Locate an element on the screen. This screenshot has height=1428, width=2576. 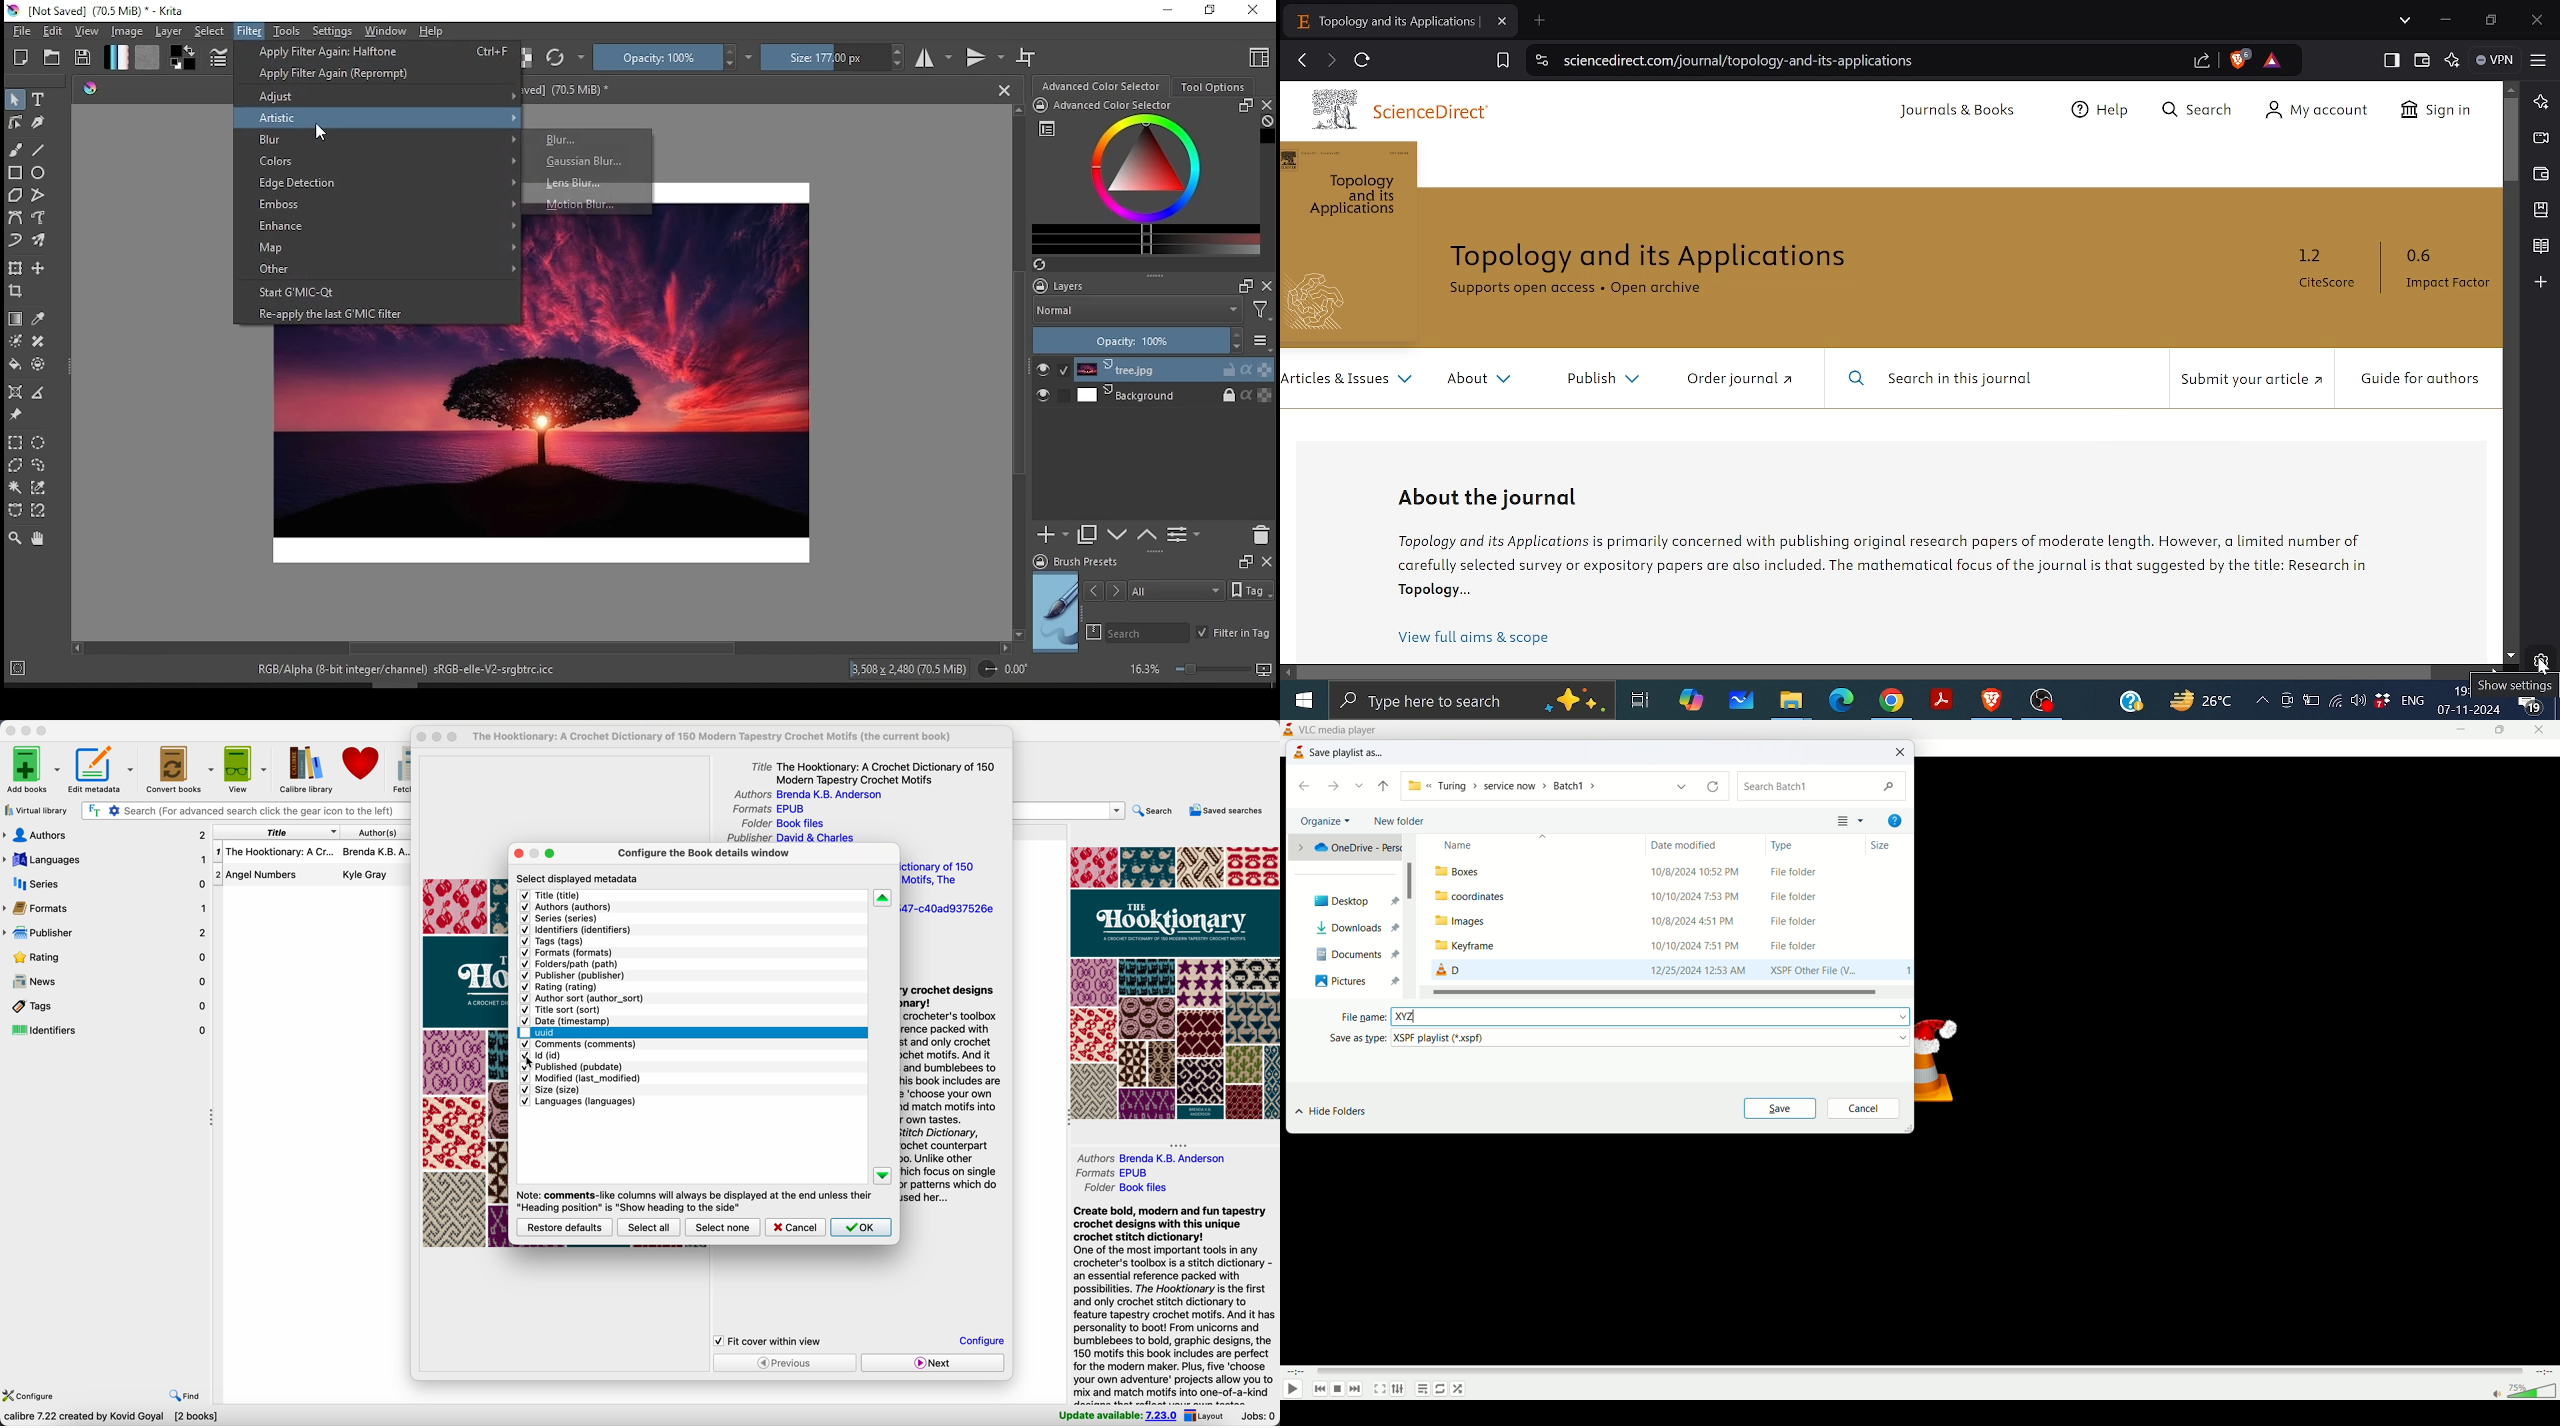
close popup is located at coordinates (422, 737).